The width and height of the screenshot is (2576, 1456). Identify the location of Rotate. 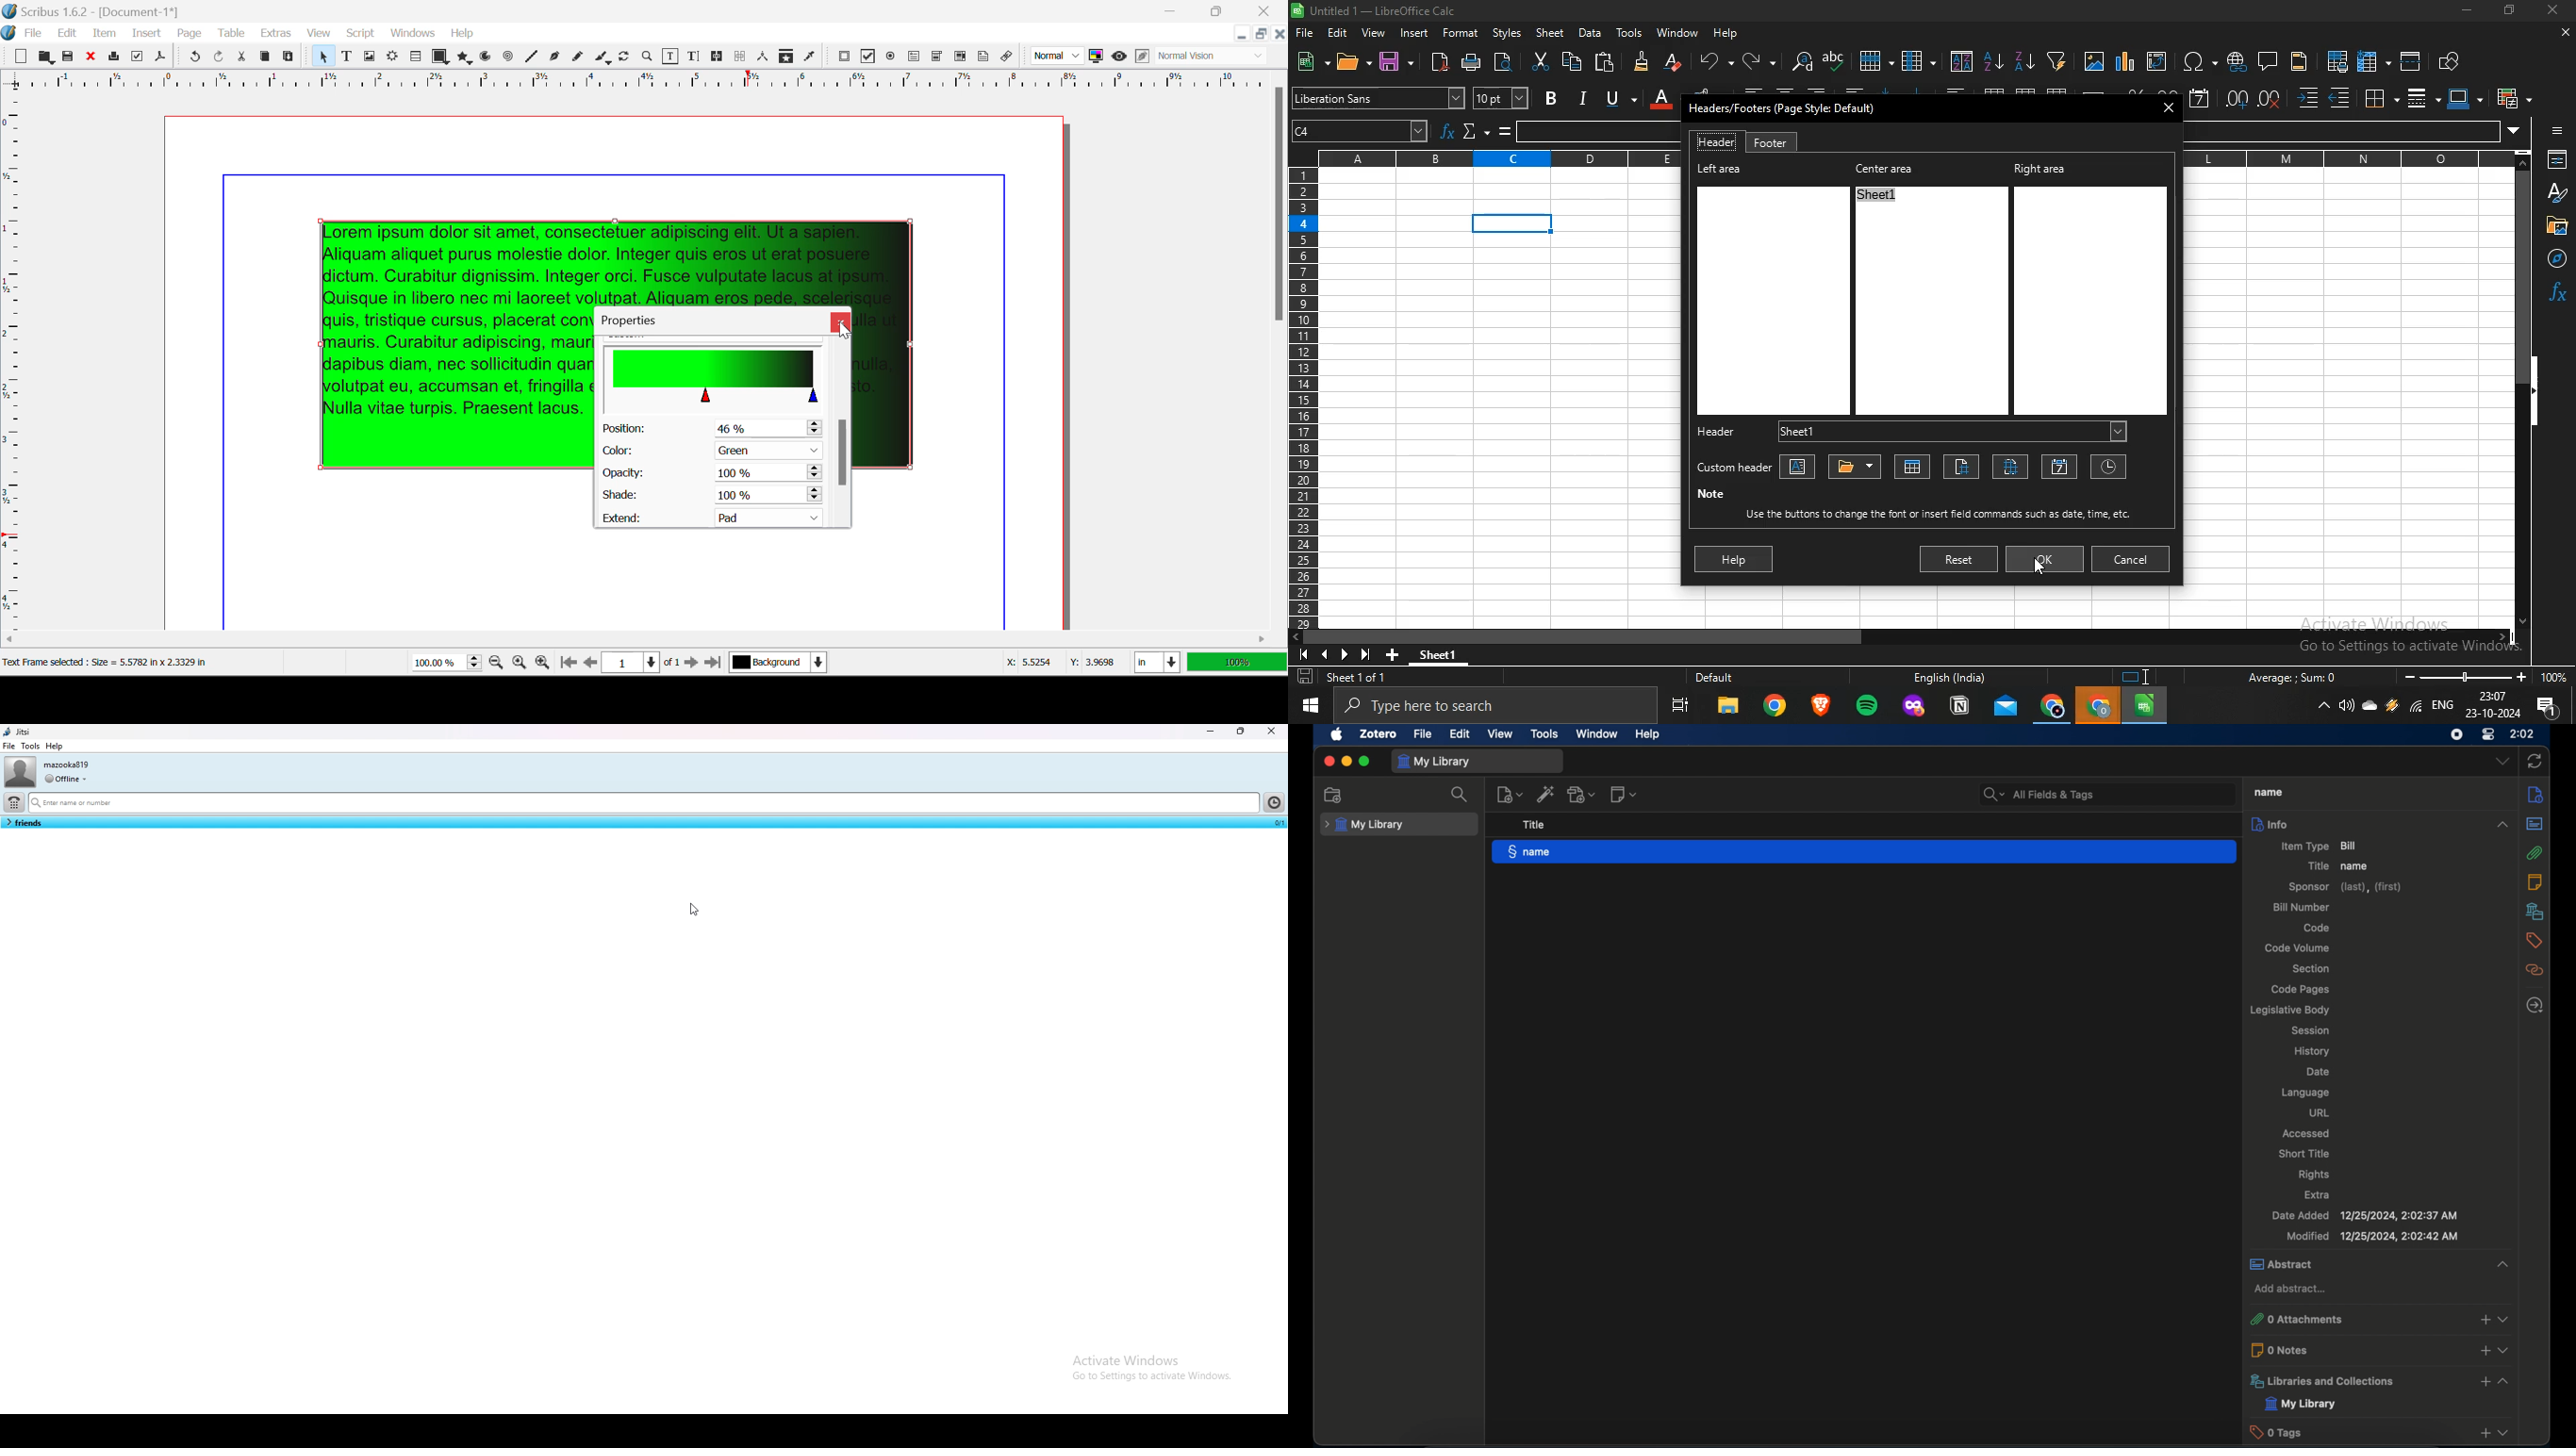
(625, 56).